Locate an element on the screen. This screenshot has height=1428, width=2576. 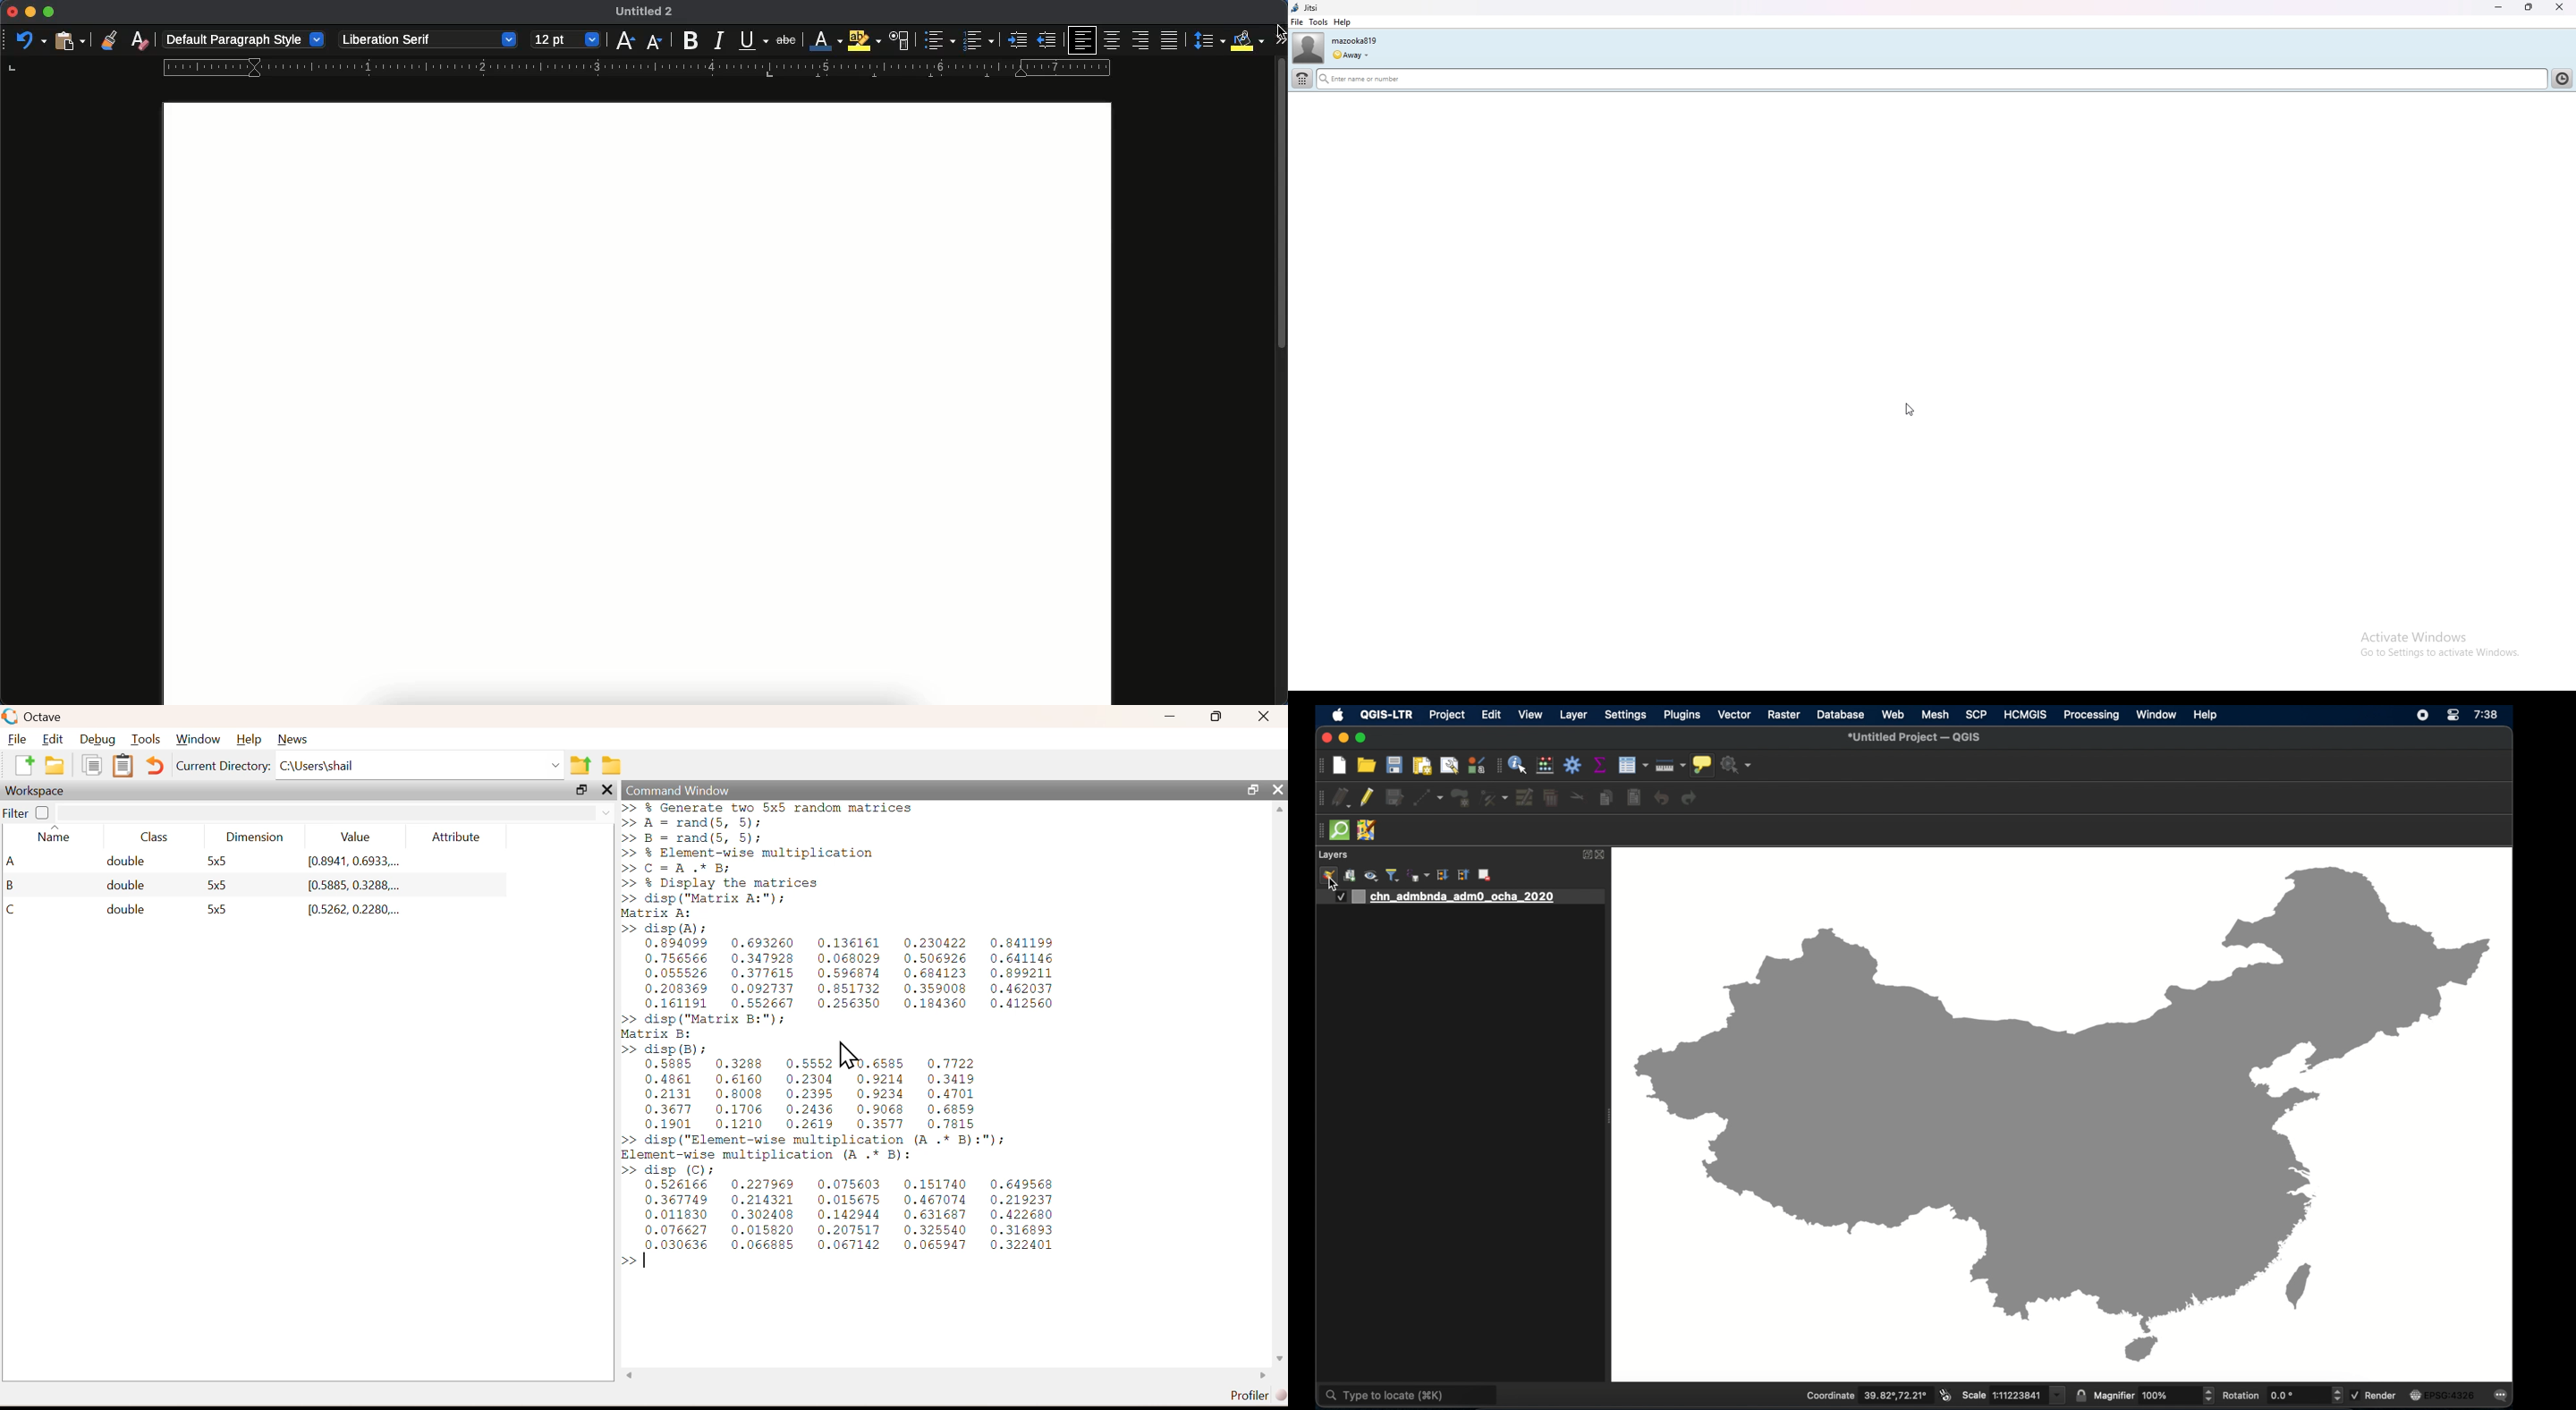
one directory up is located at coordinates (580, 765).